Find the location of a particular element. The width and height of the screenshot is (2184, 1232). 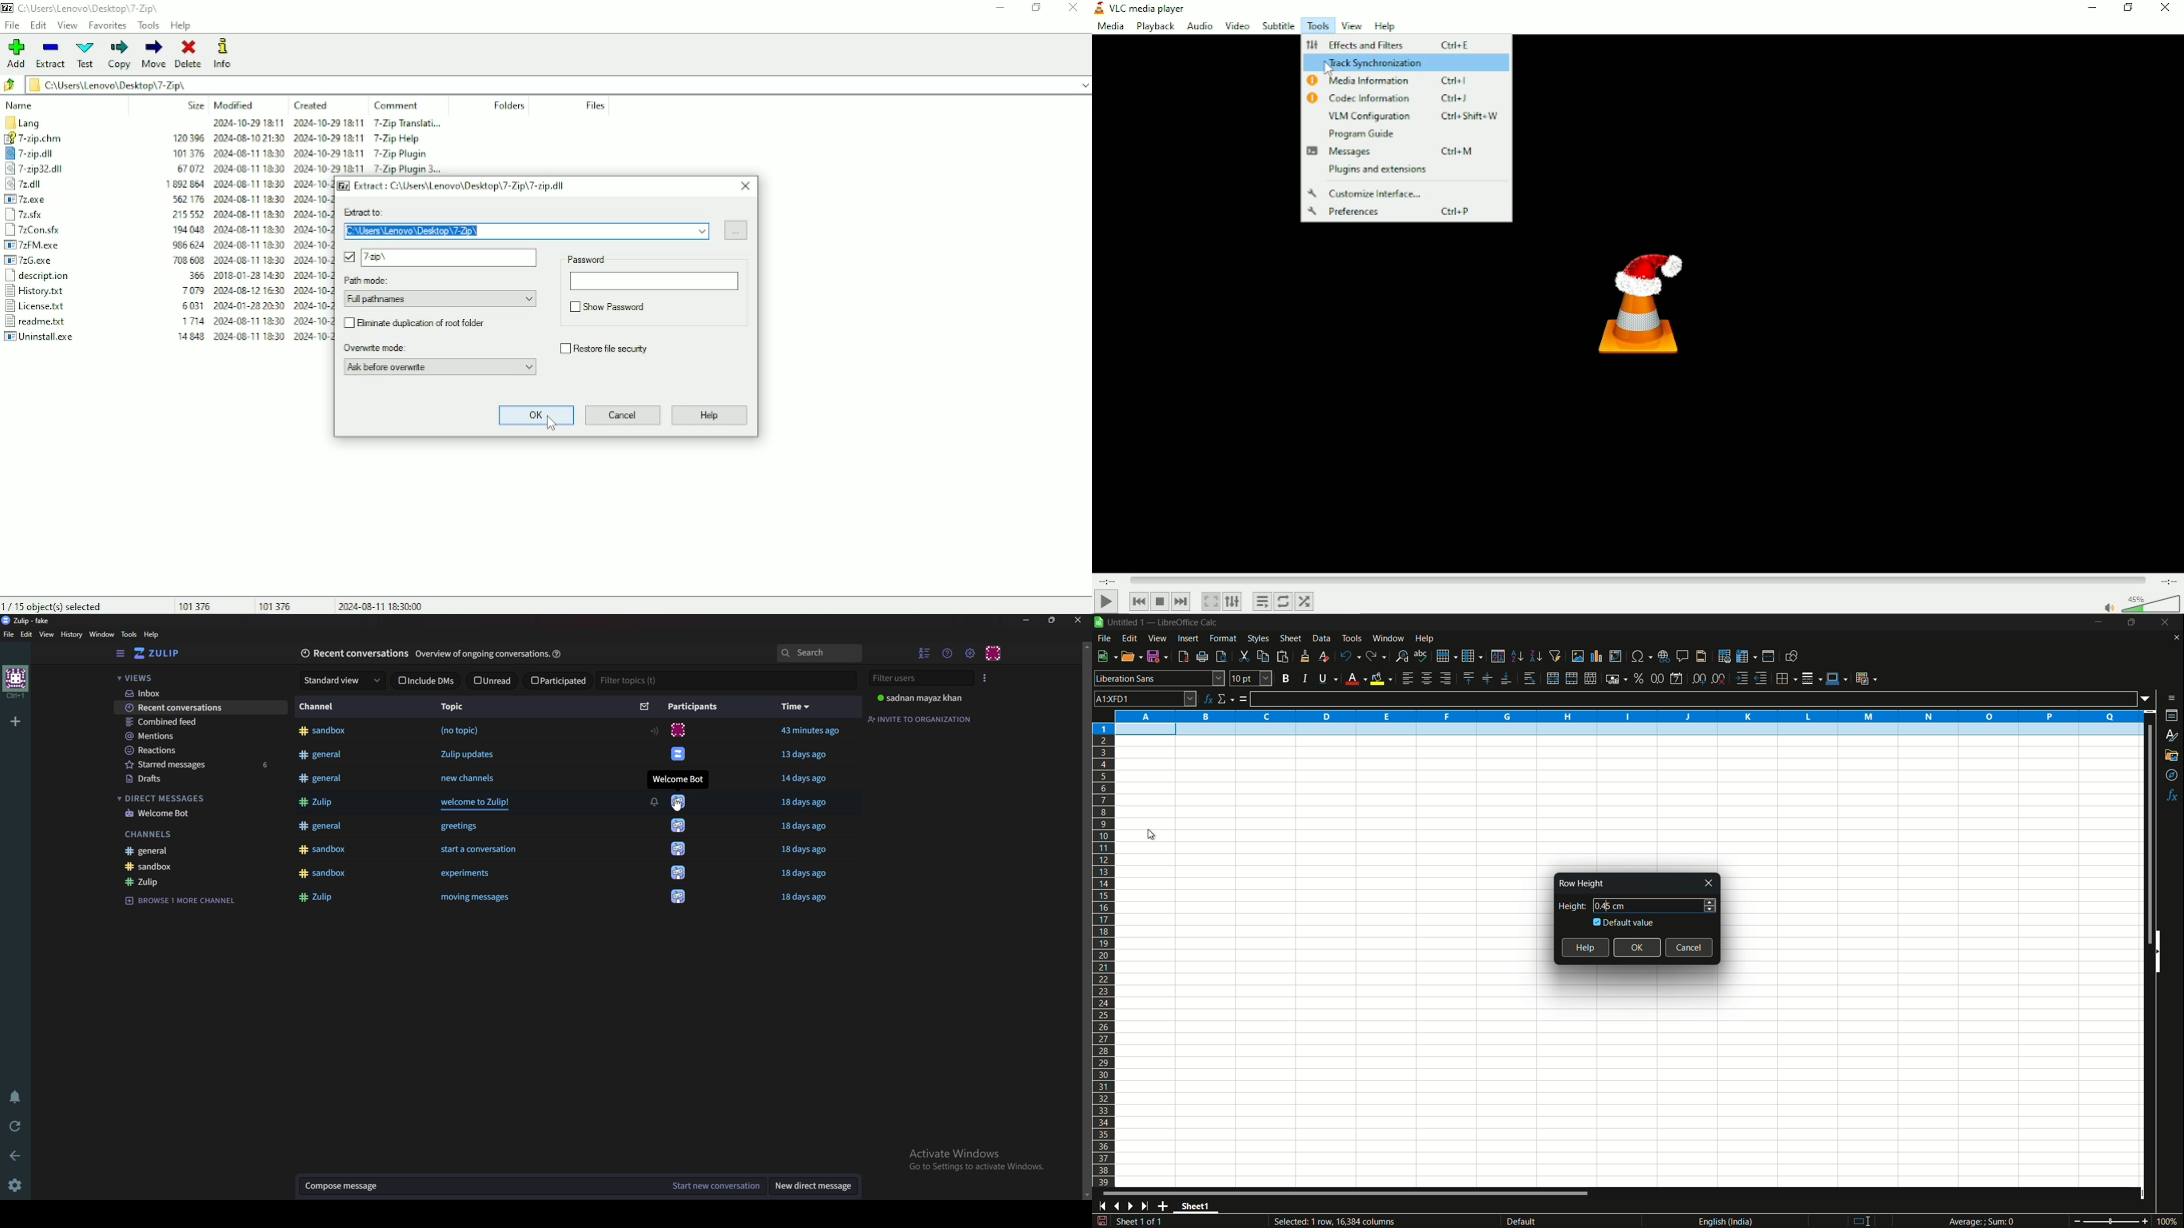

help menu is located at coordinates (1426, 639).